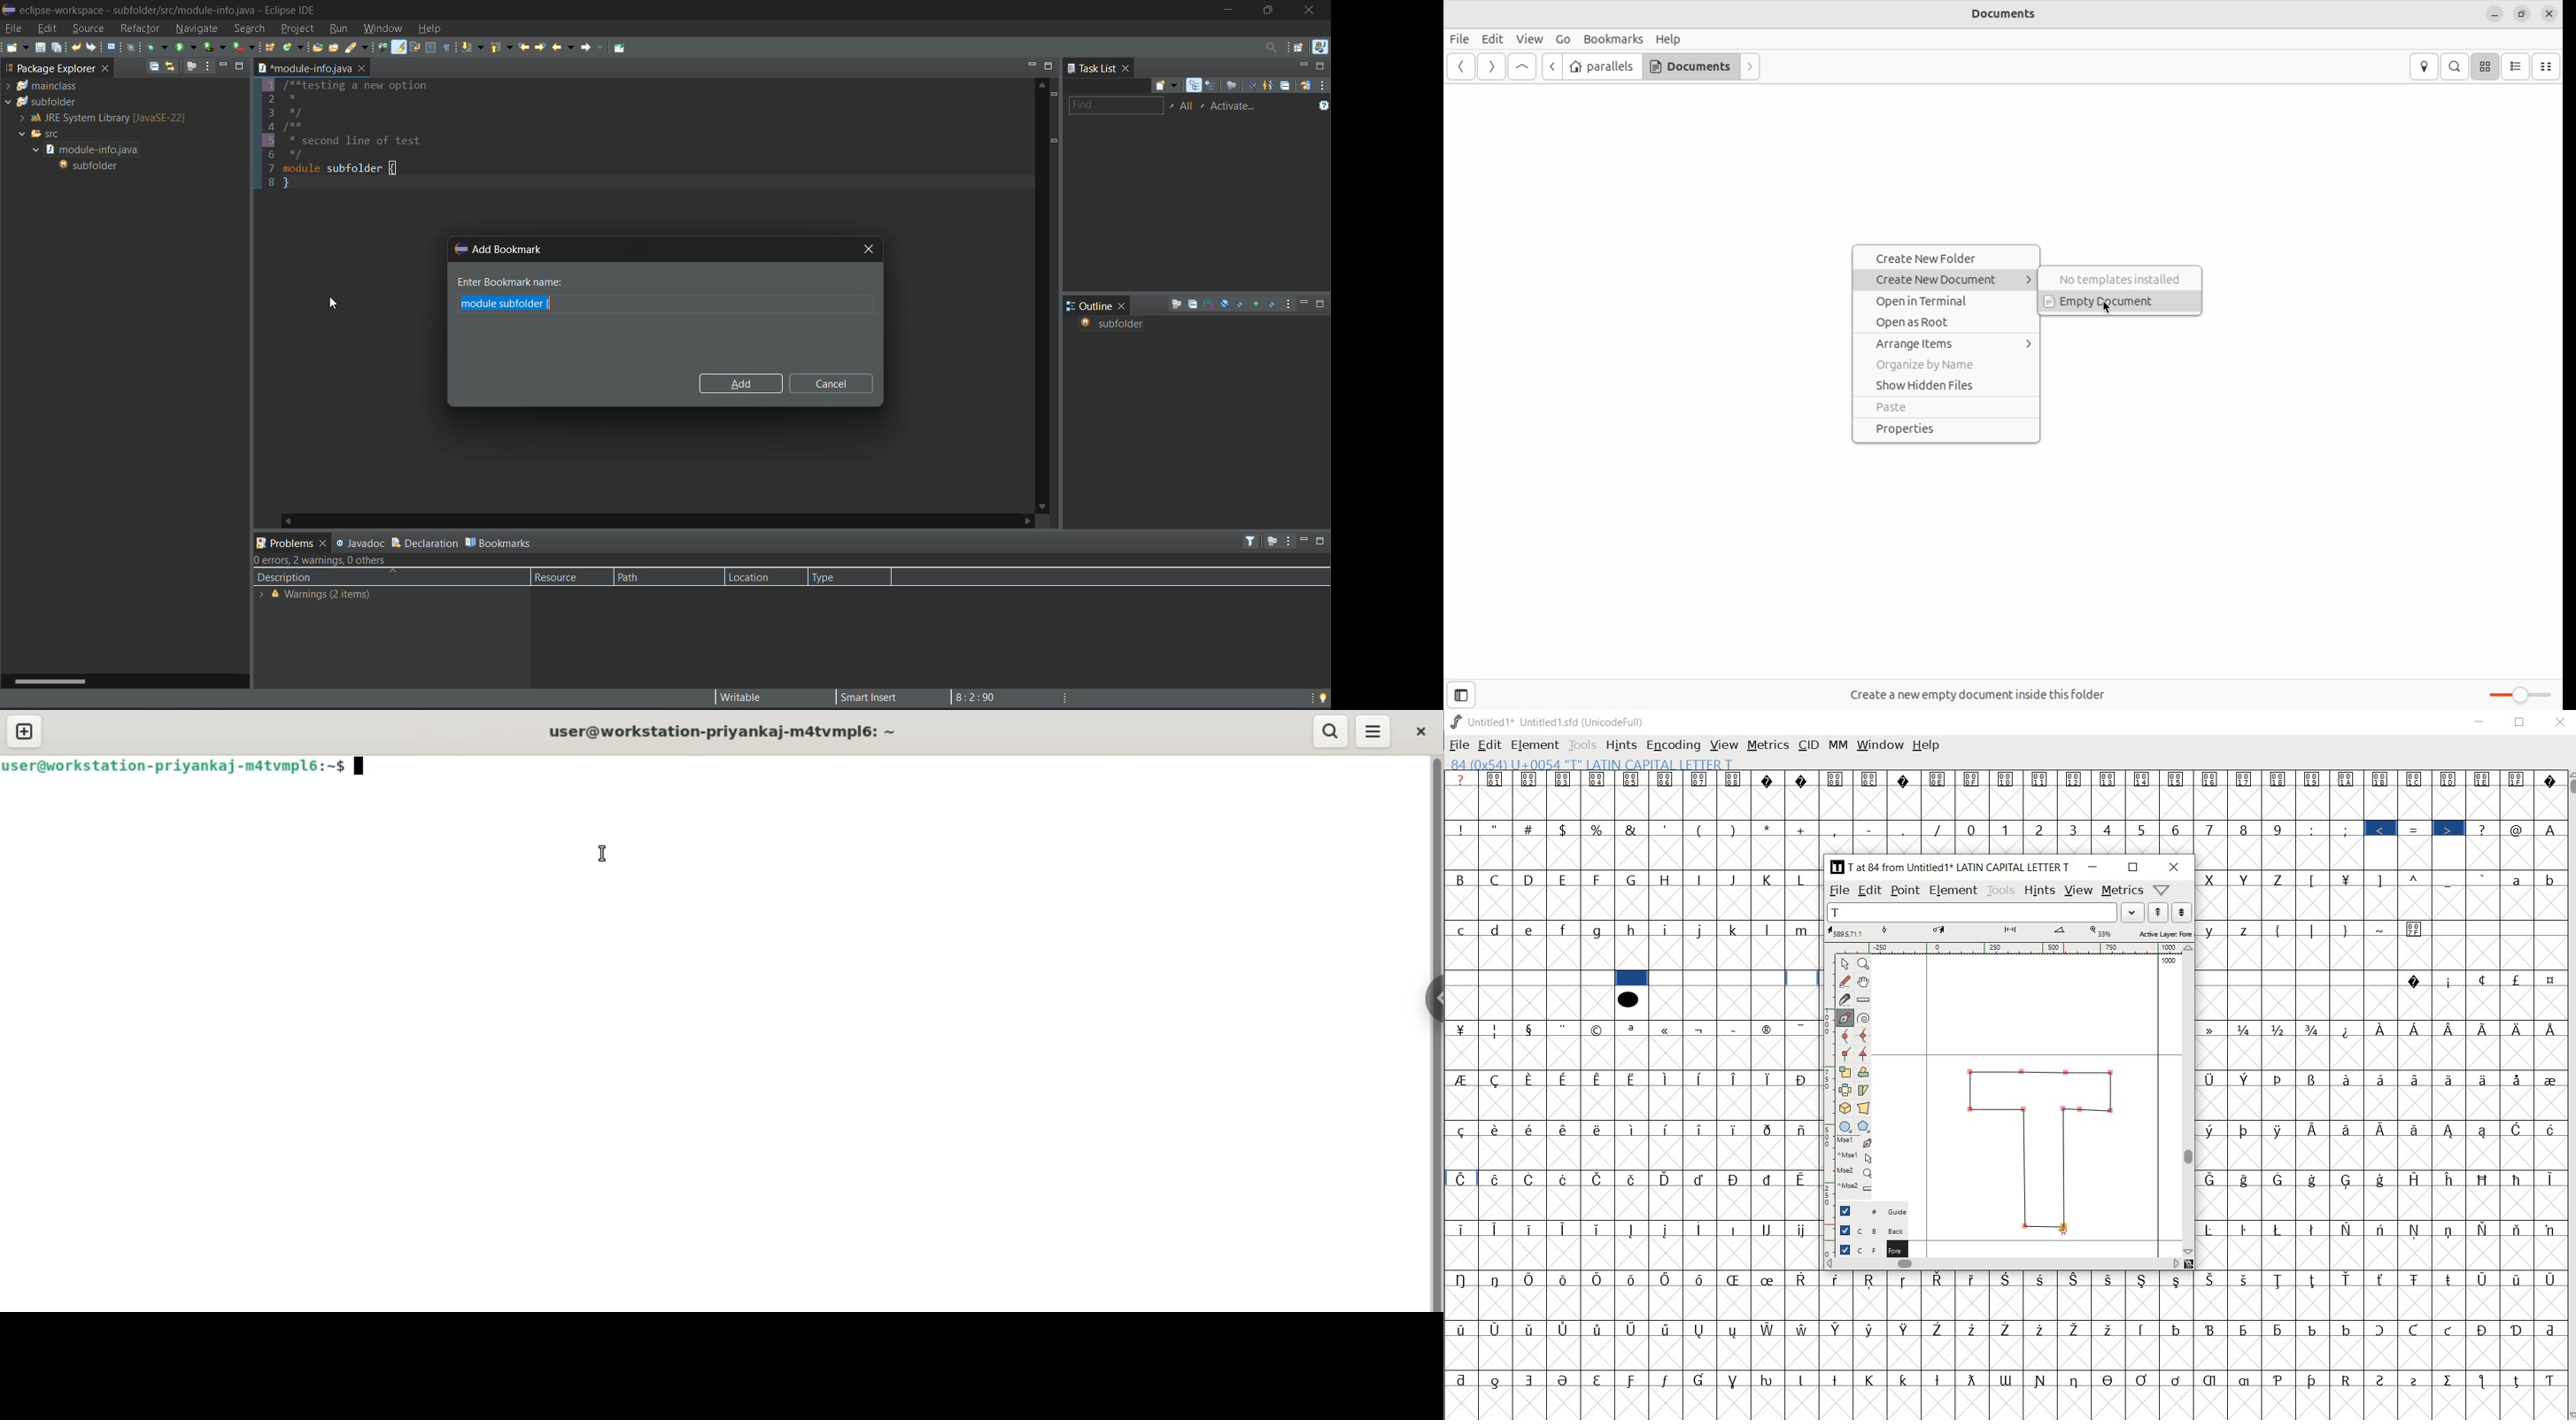 The image size is (2576, 1428). What do you see at coordinates (1273, 8) in the screenshot?
I see `maximize` at bounding box center [1273, 8].